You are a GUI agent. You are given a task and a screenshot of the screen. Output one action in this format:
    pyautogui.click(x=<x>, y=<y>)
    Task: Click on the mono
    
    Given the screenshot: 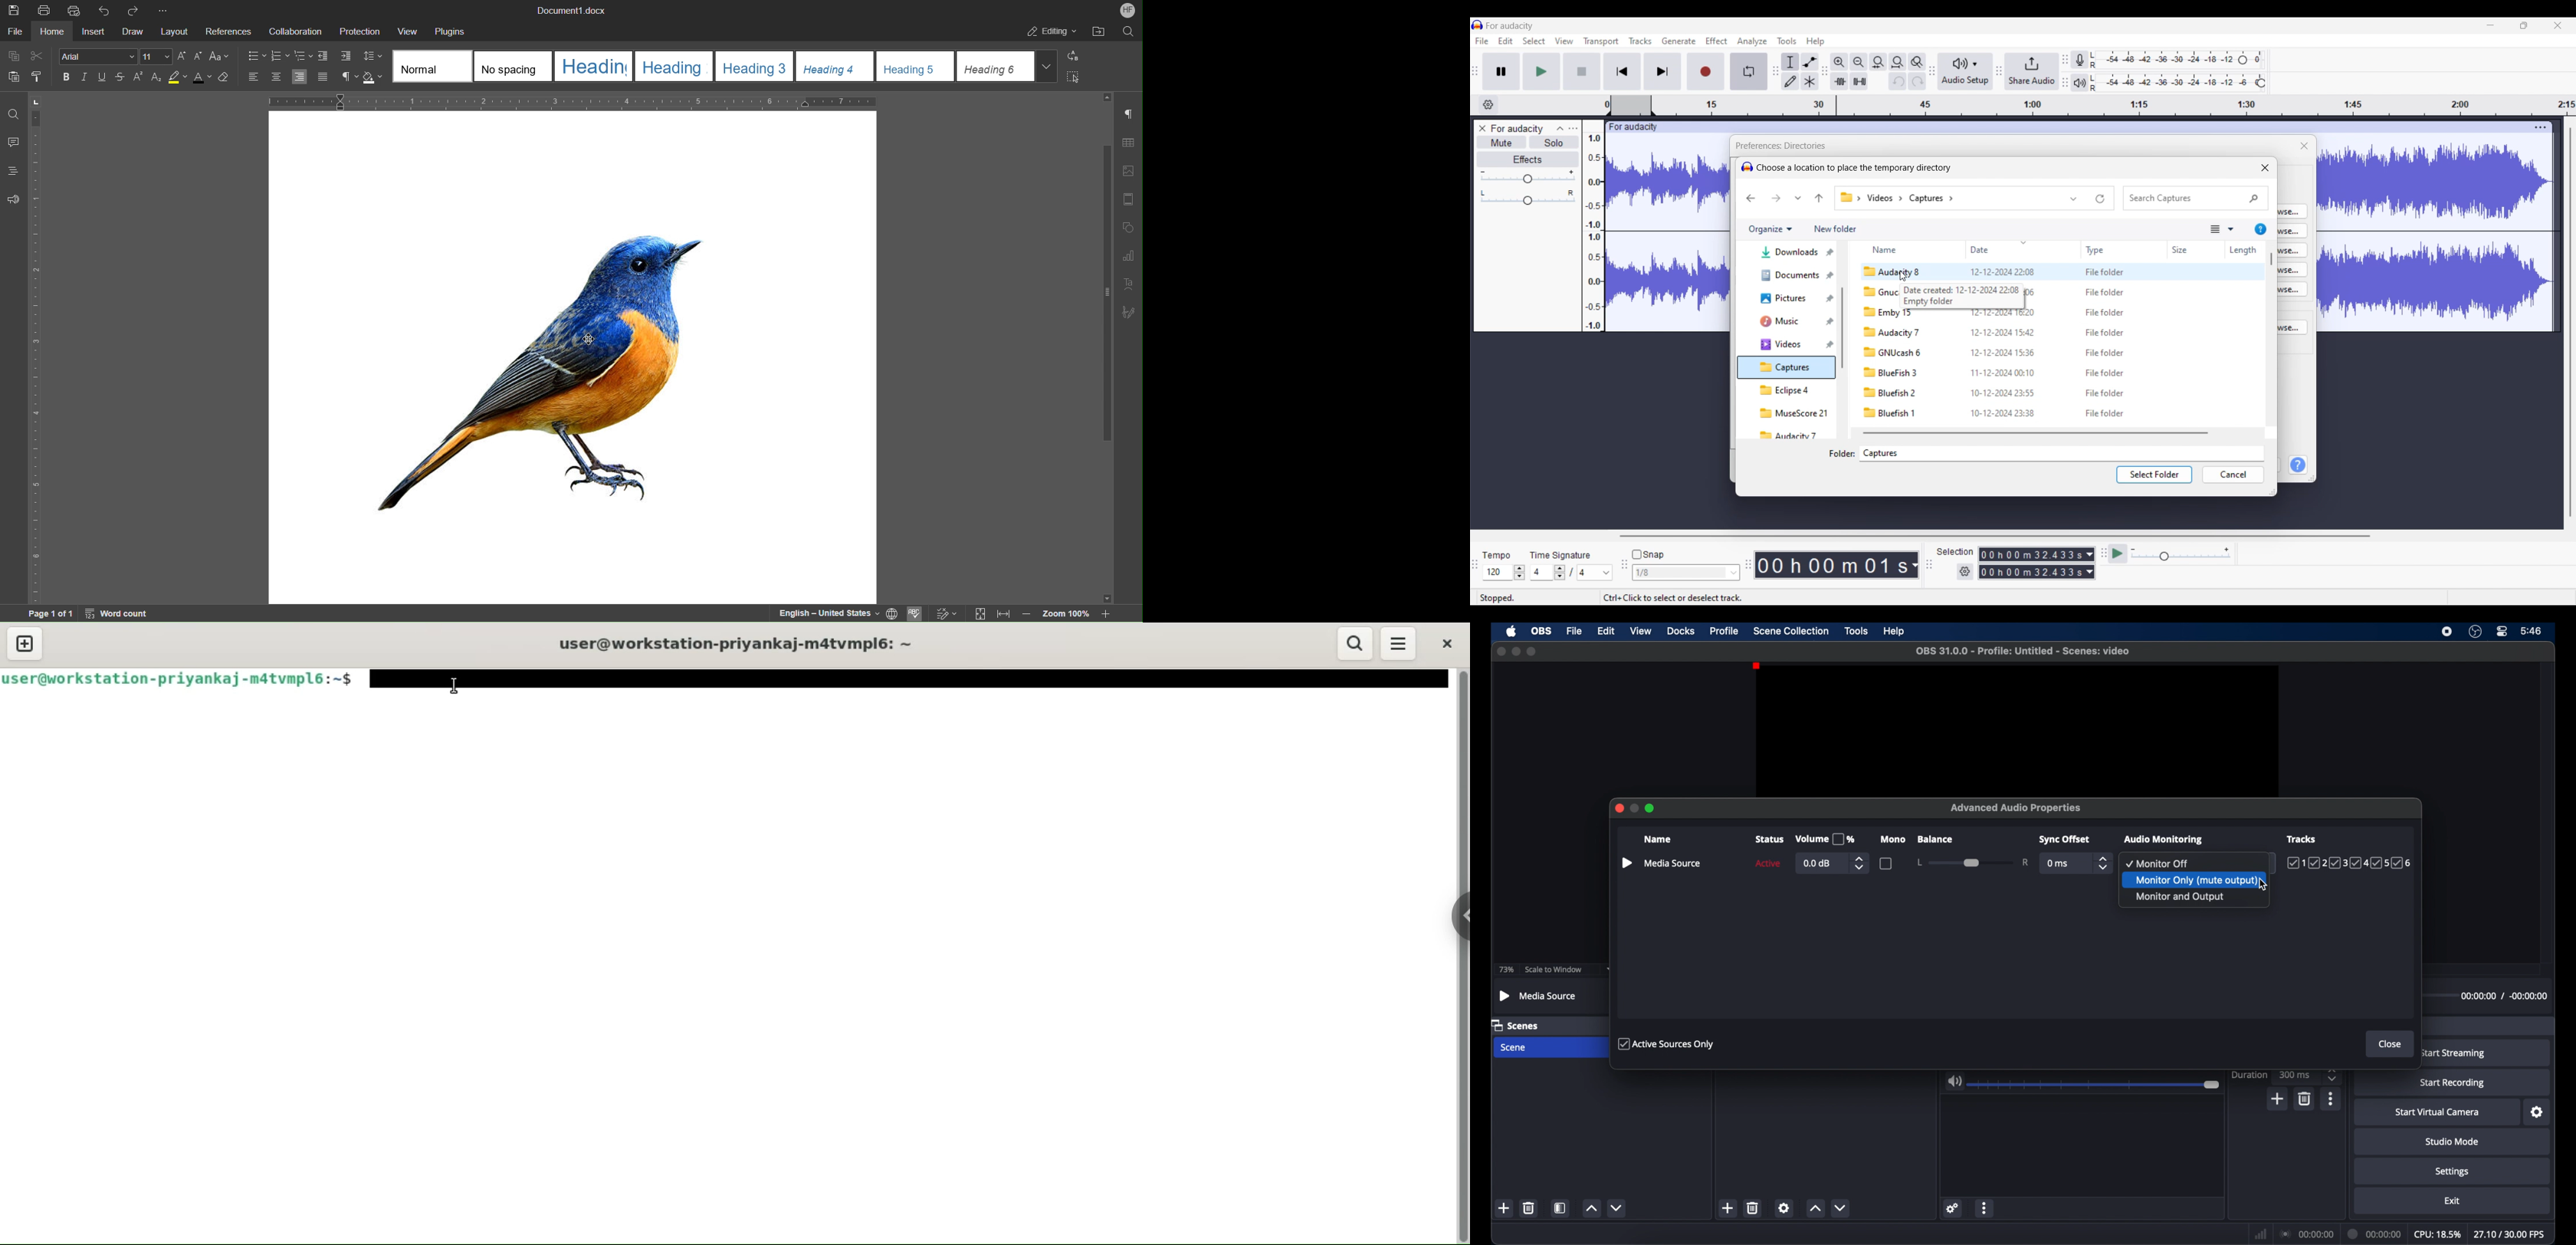 What is the action you would take?
    pyautogui.click(x=1894, y=839)
    